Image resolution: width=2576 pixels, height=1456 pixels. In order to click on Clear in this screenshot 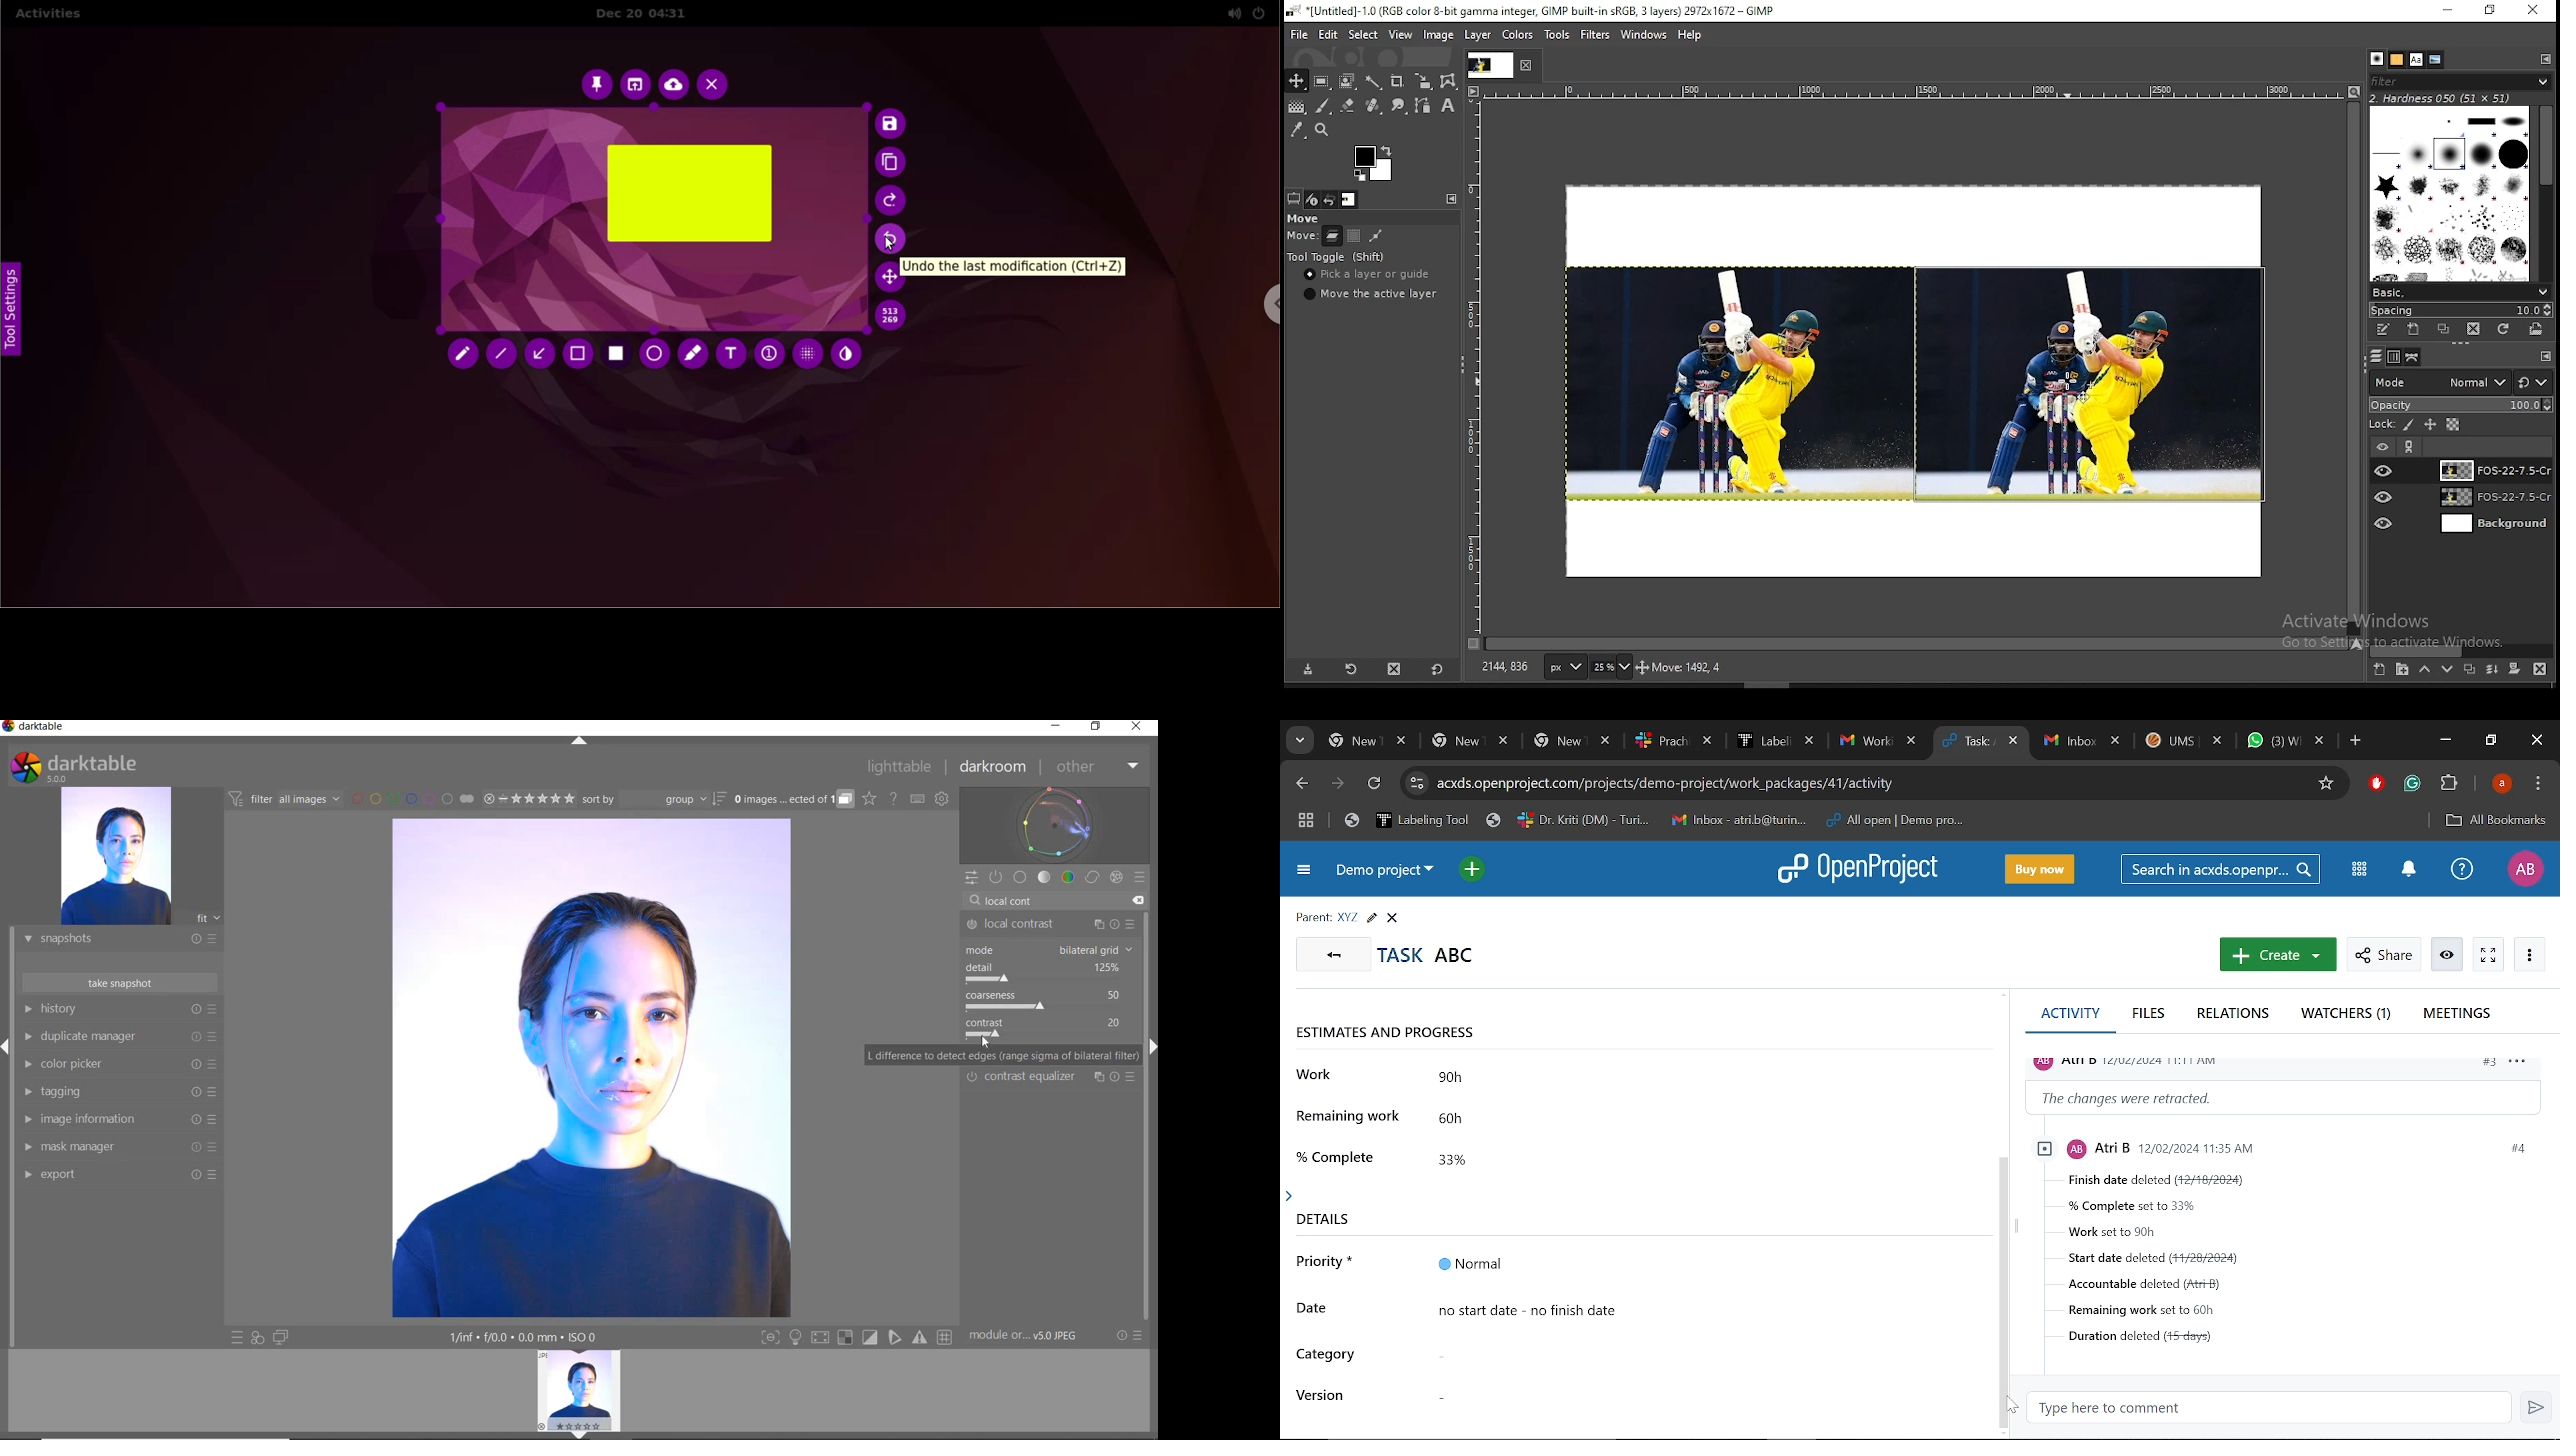, I will do `click(1138, 901)`.